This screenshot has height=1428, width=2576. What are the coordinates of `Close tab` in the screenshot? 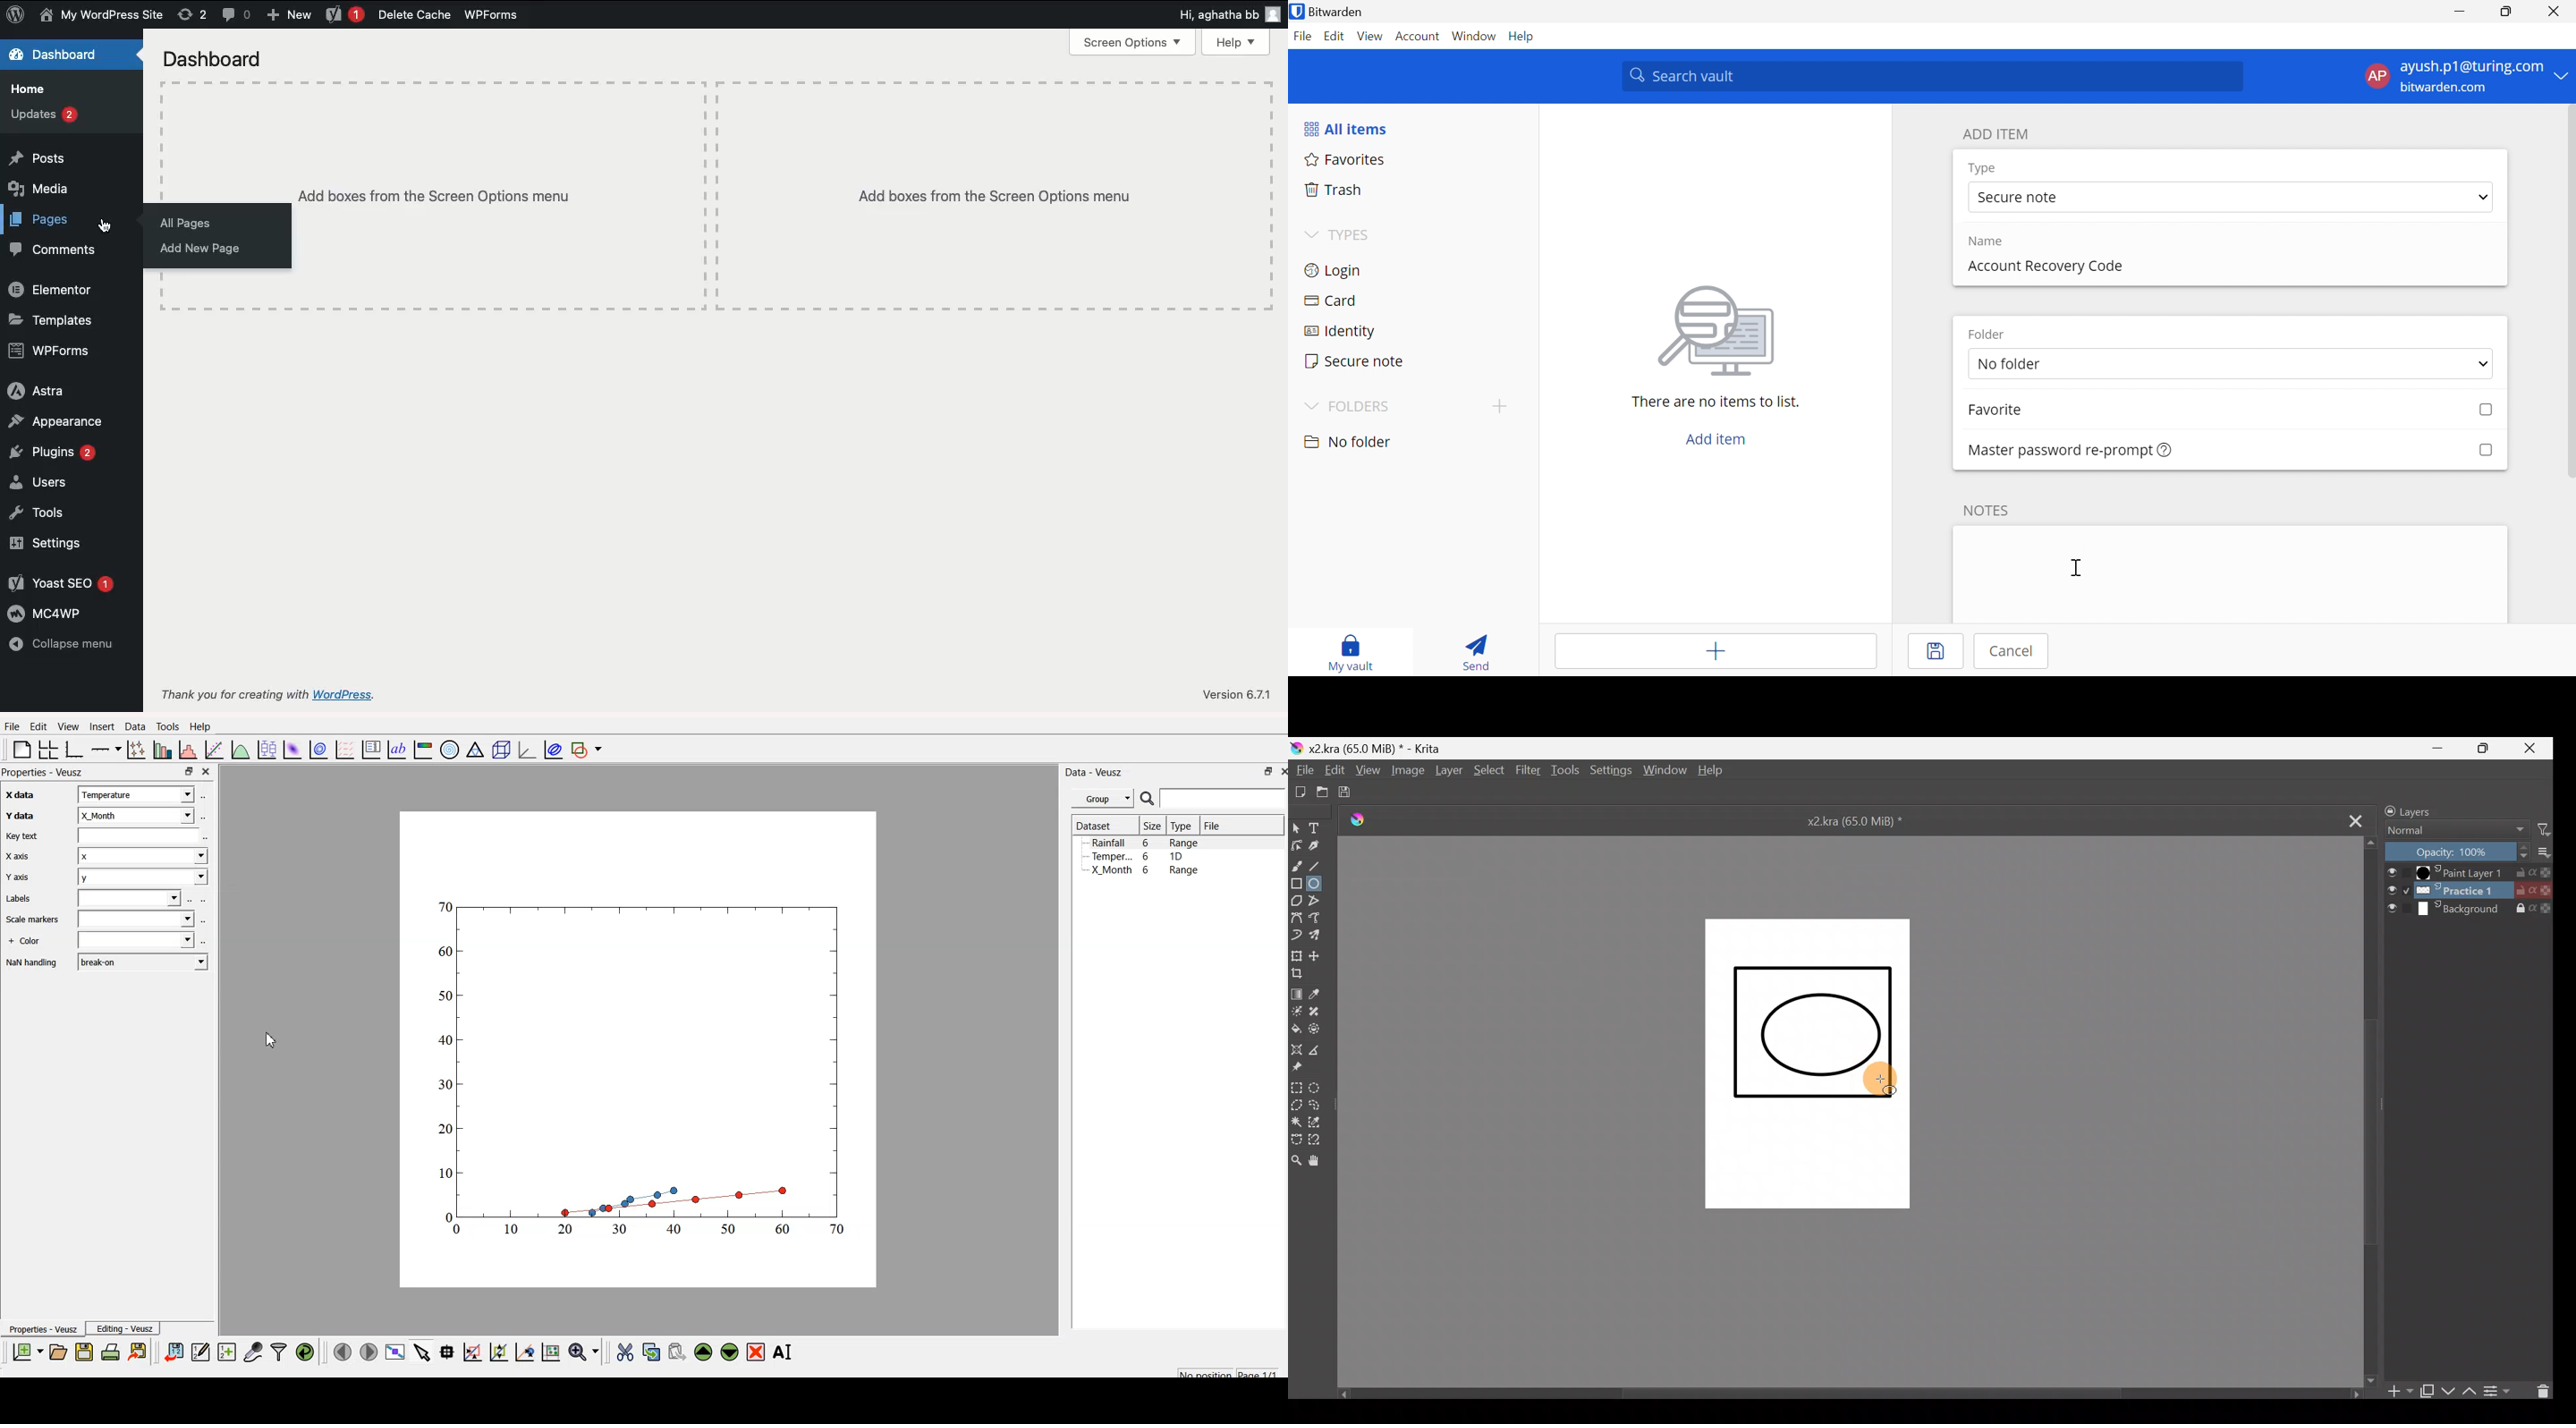 It's located at (2353, 820).